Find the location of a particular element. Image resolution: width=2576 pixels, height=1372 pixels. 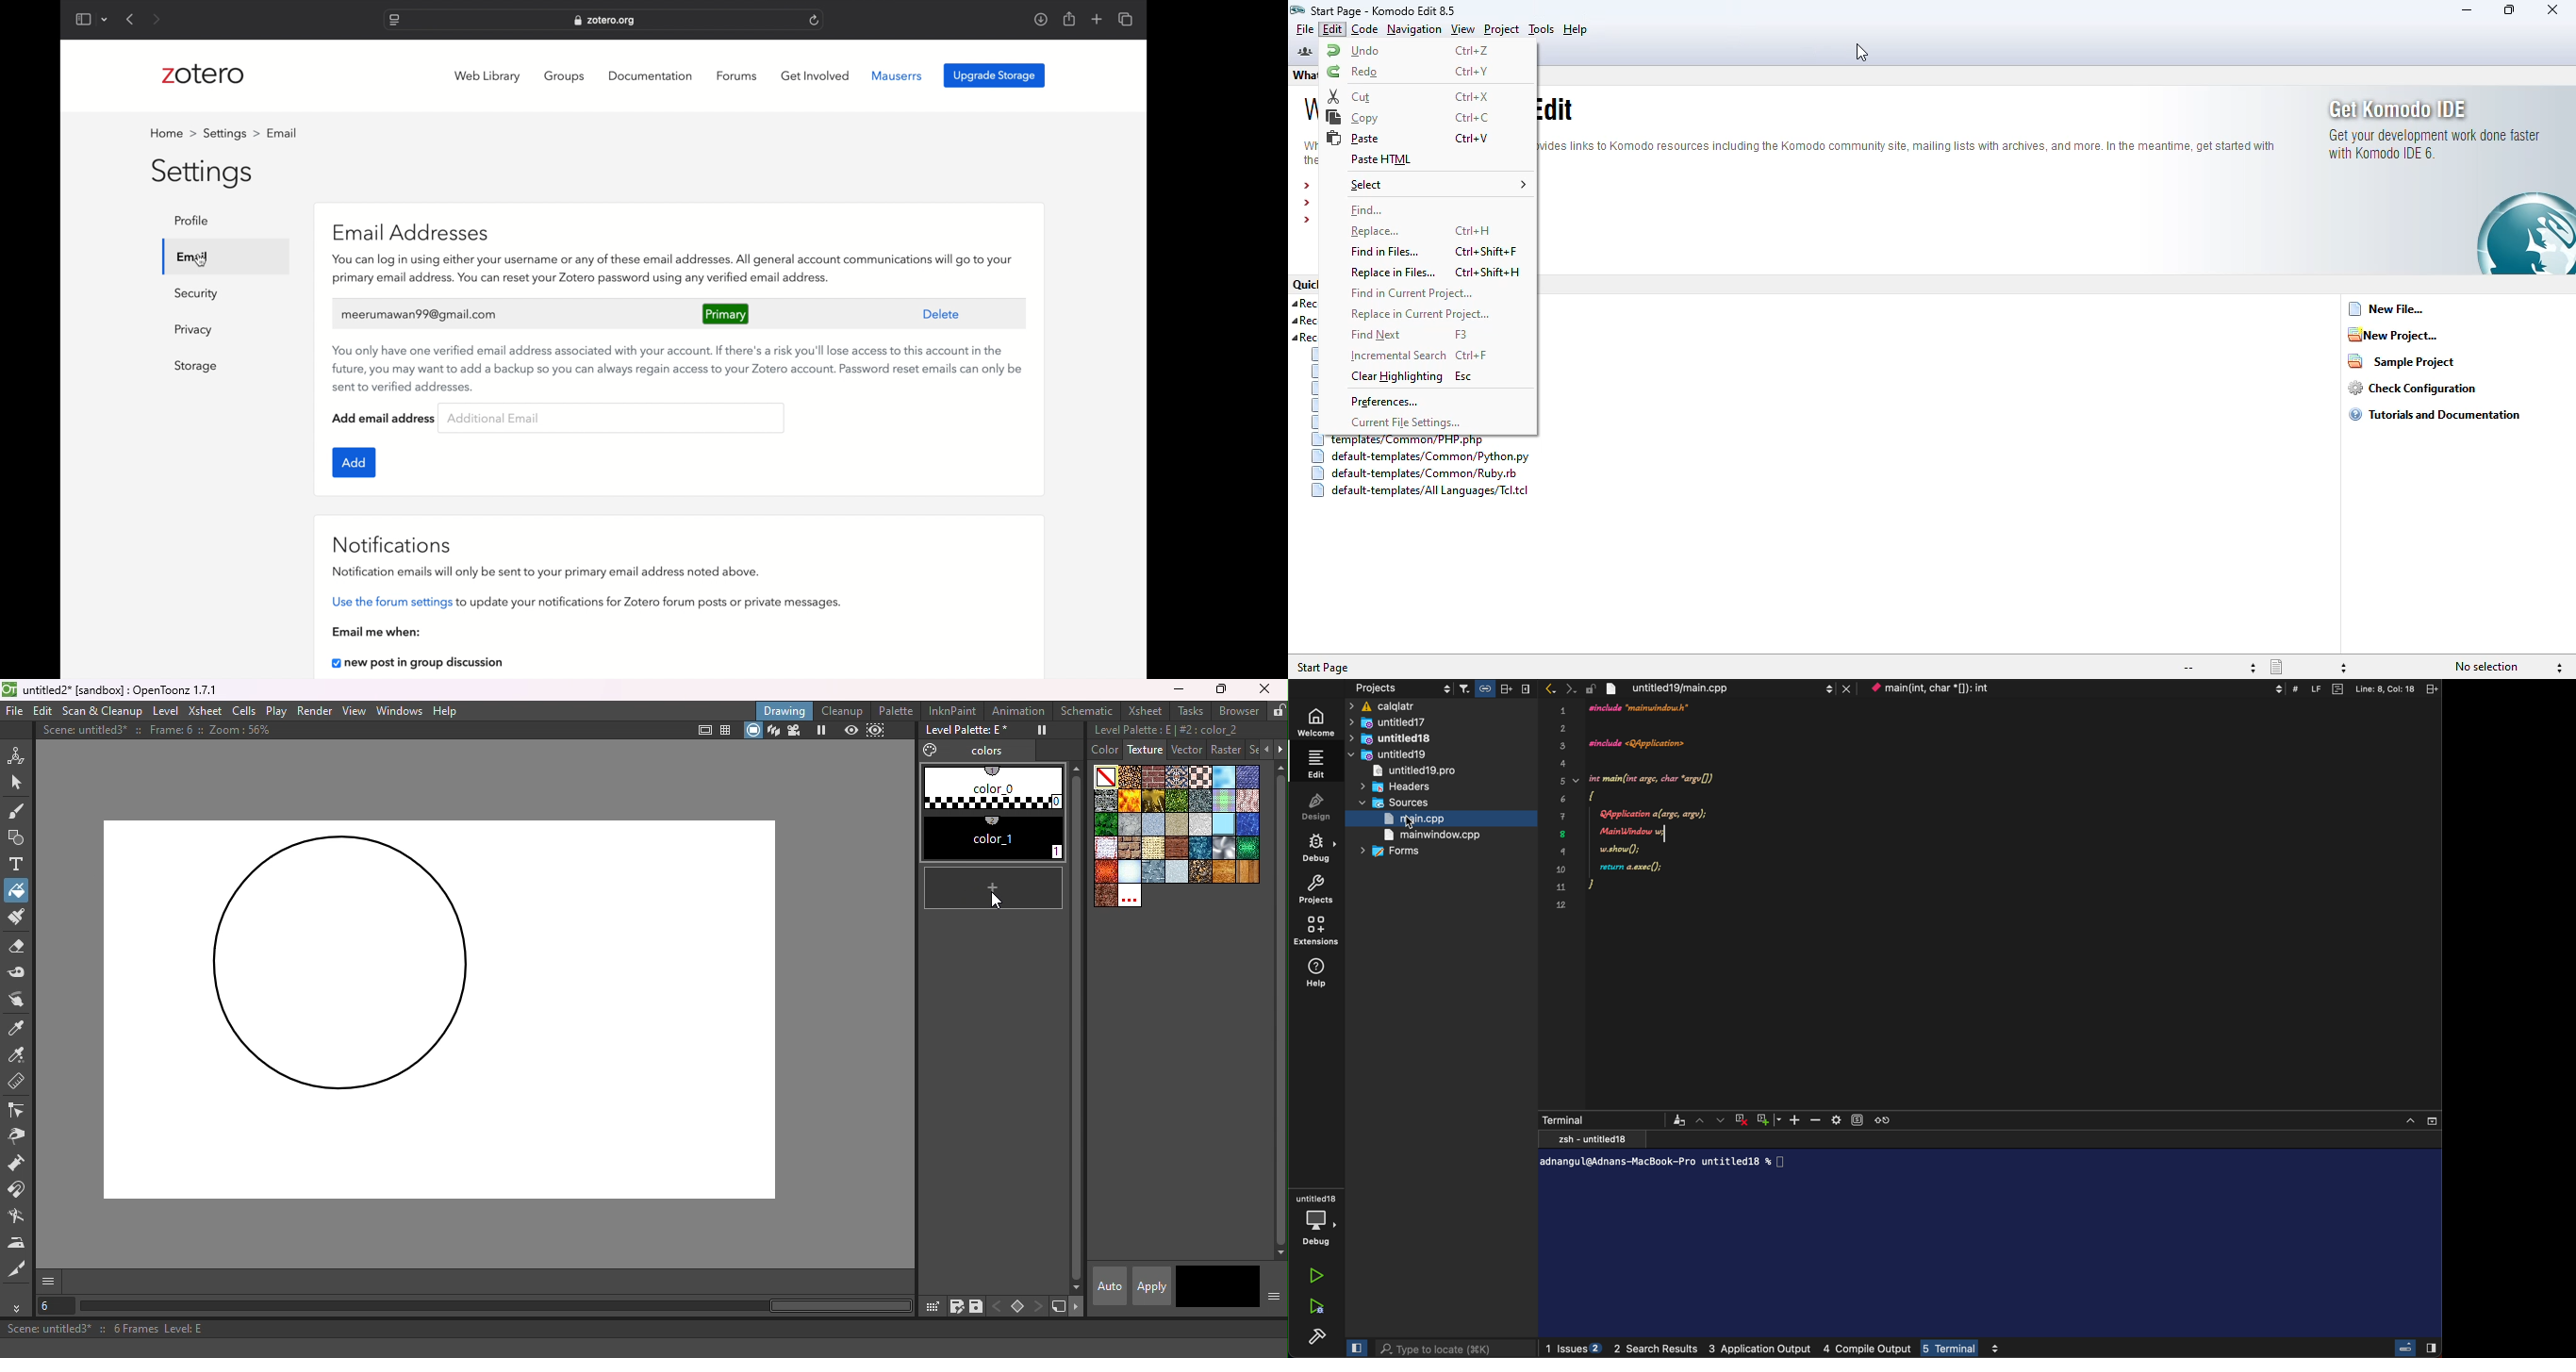

Set key is located at coordinates (1017, 1307).